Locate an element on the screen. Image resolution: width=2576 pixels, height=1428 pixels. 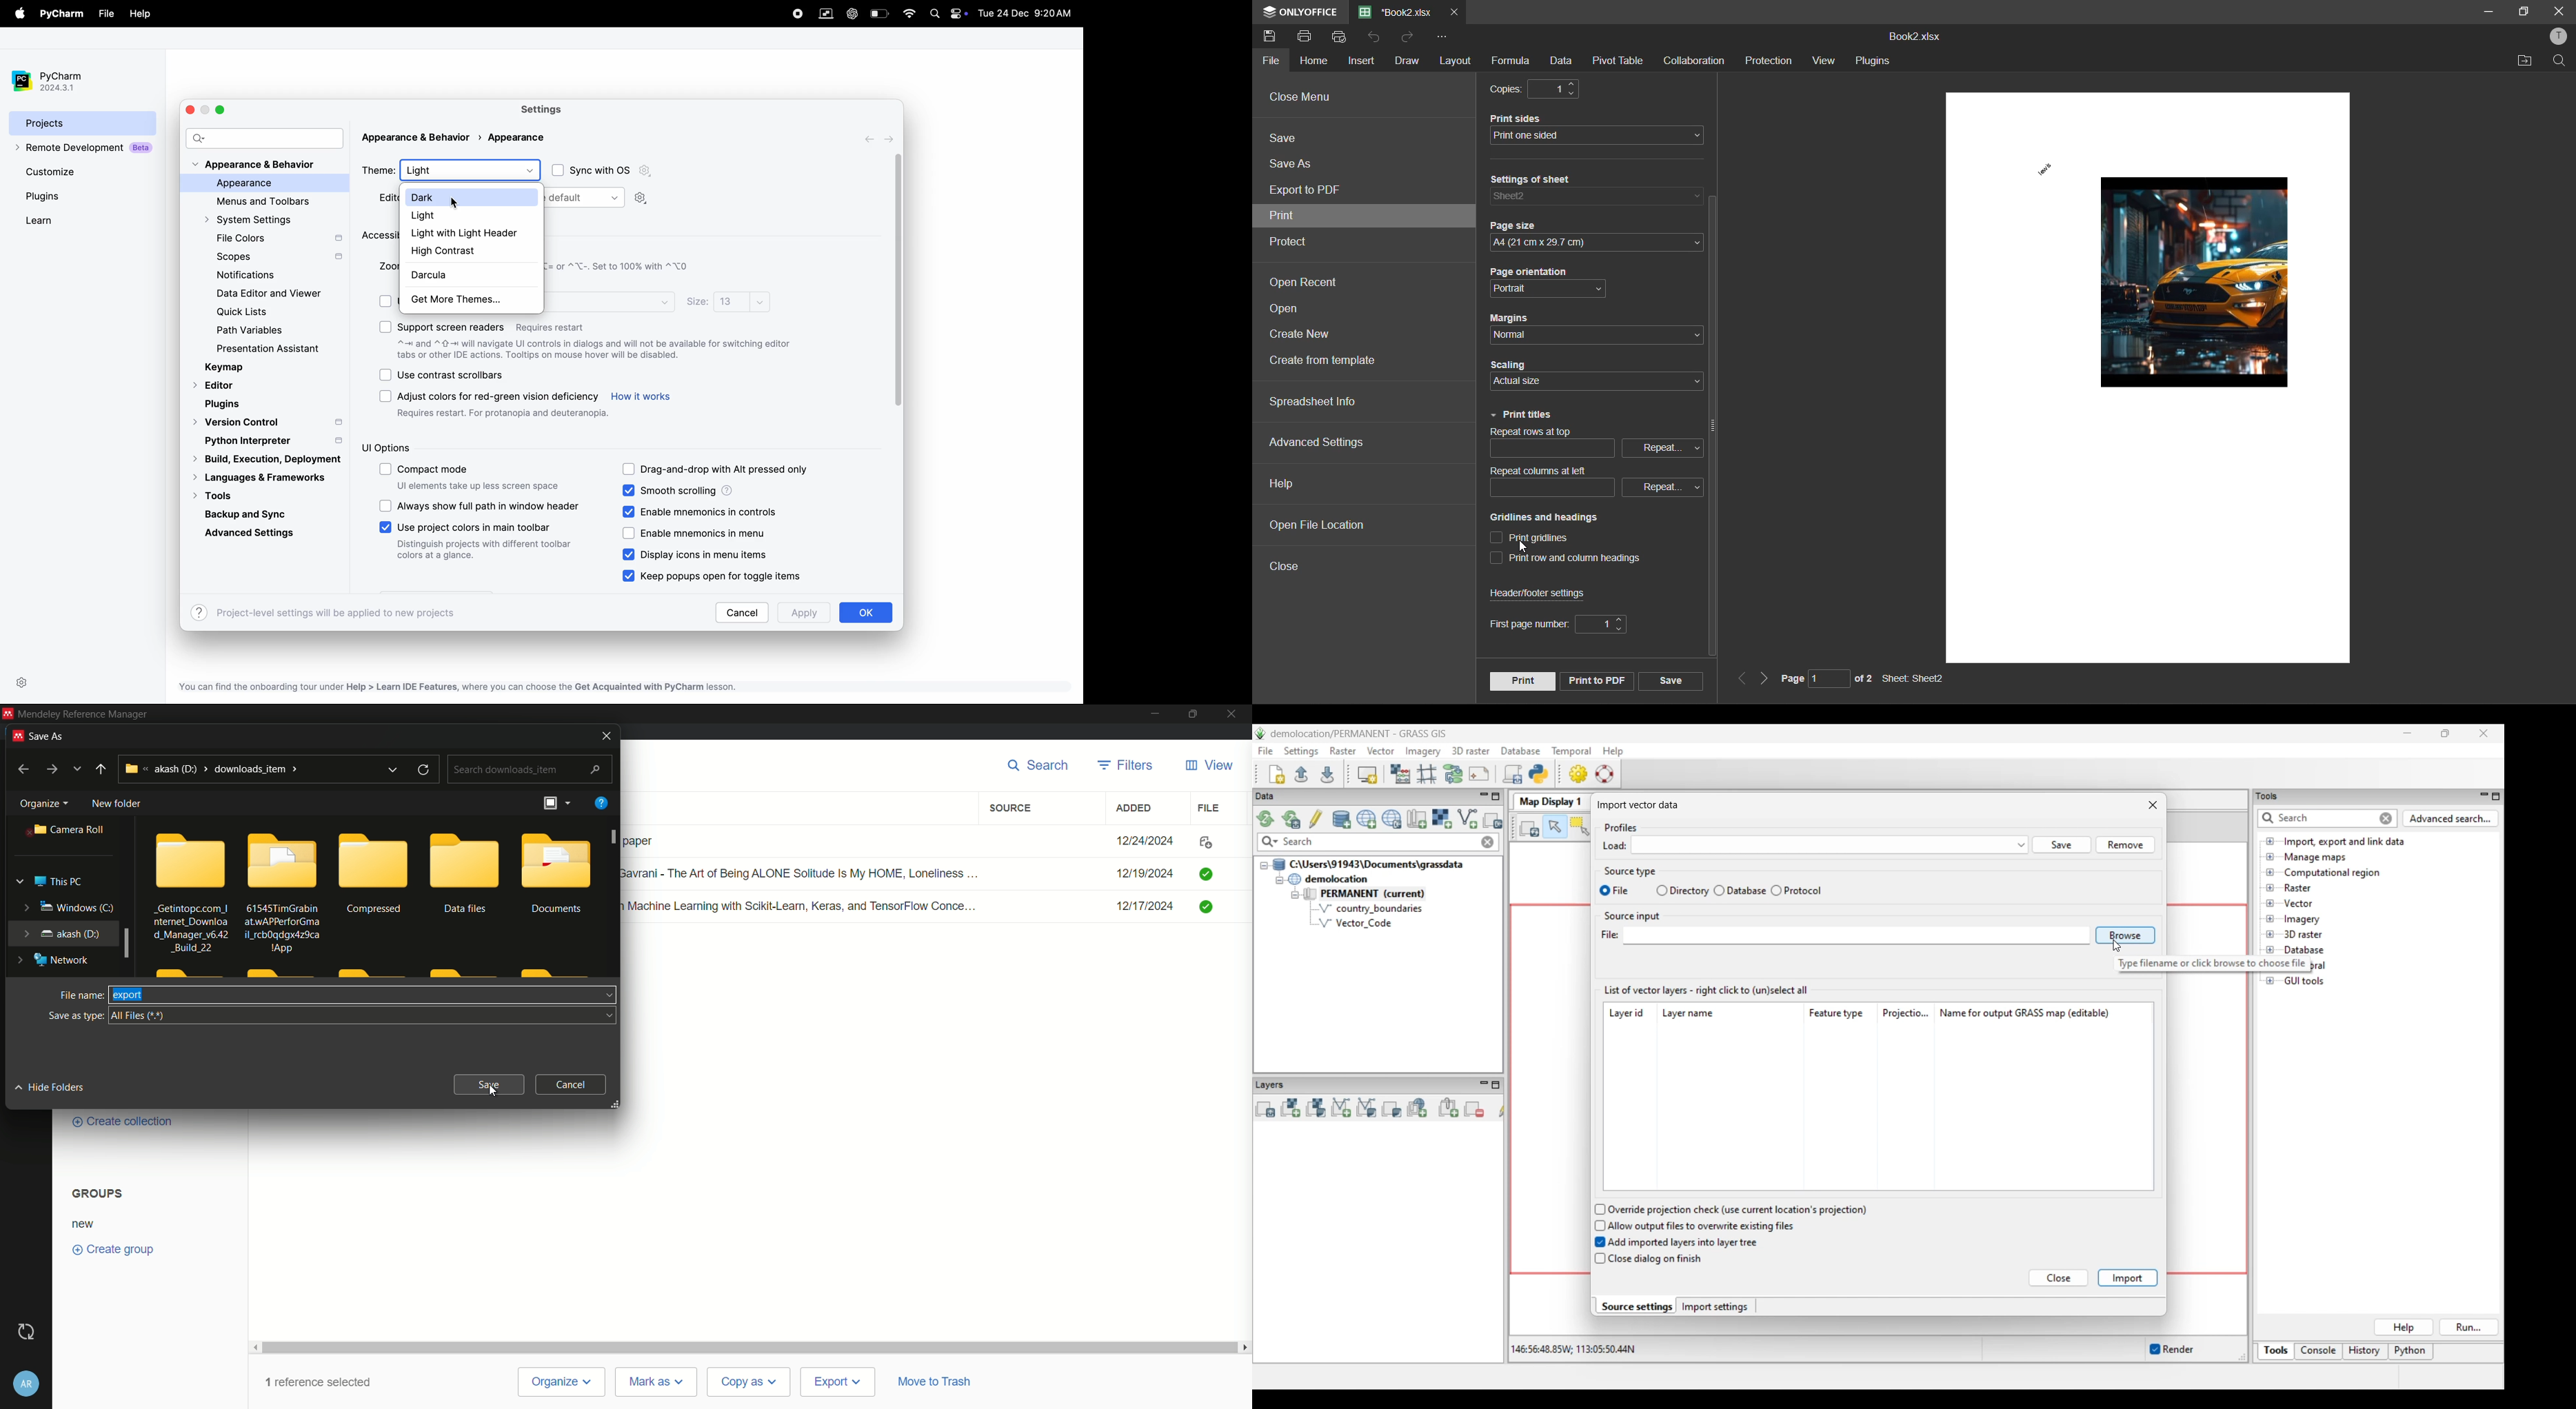
print titles is located at coordinates (1520, 415).